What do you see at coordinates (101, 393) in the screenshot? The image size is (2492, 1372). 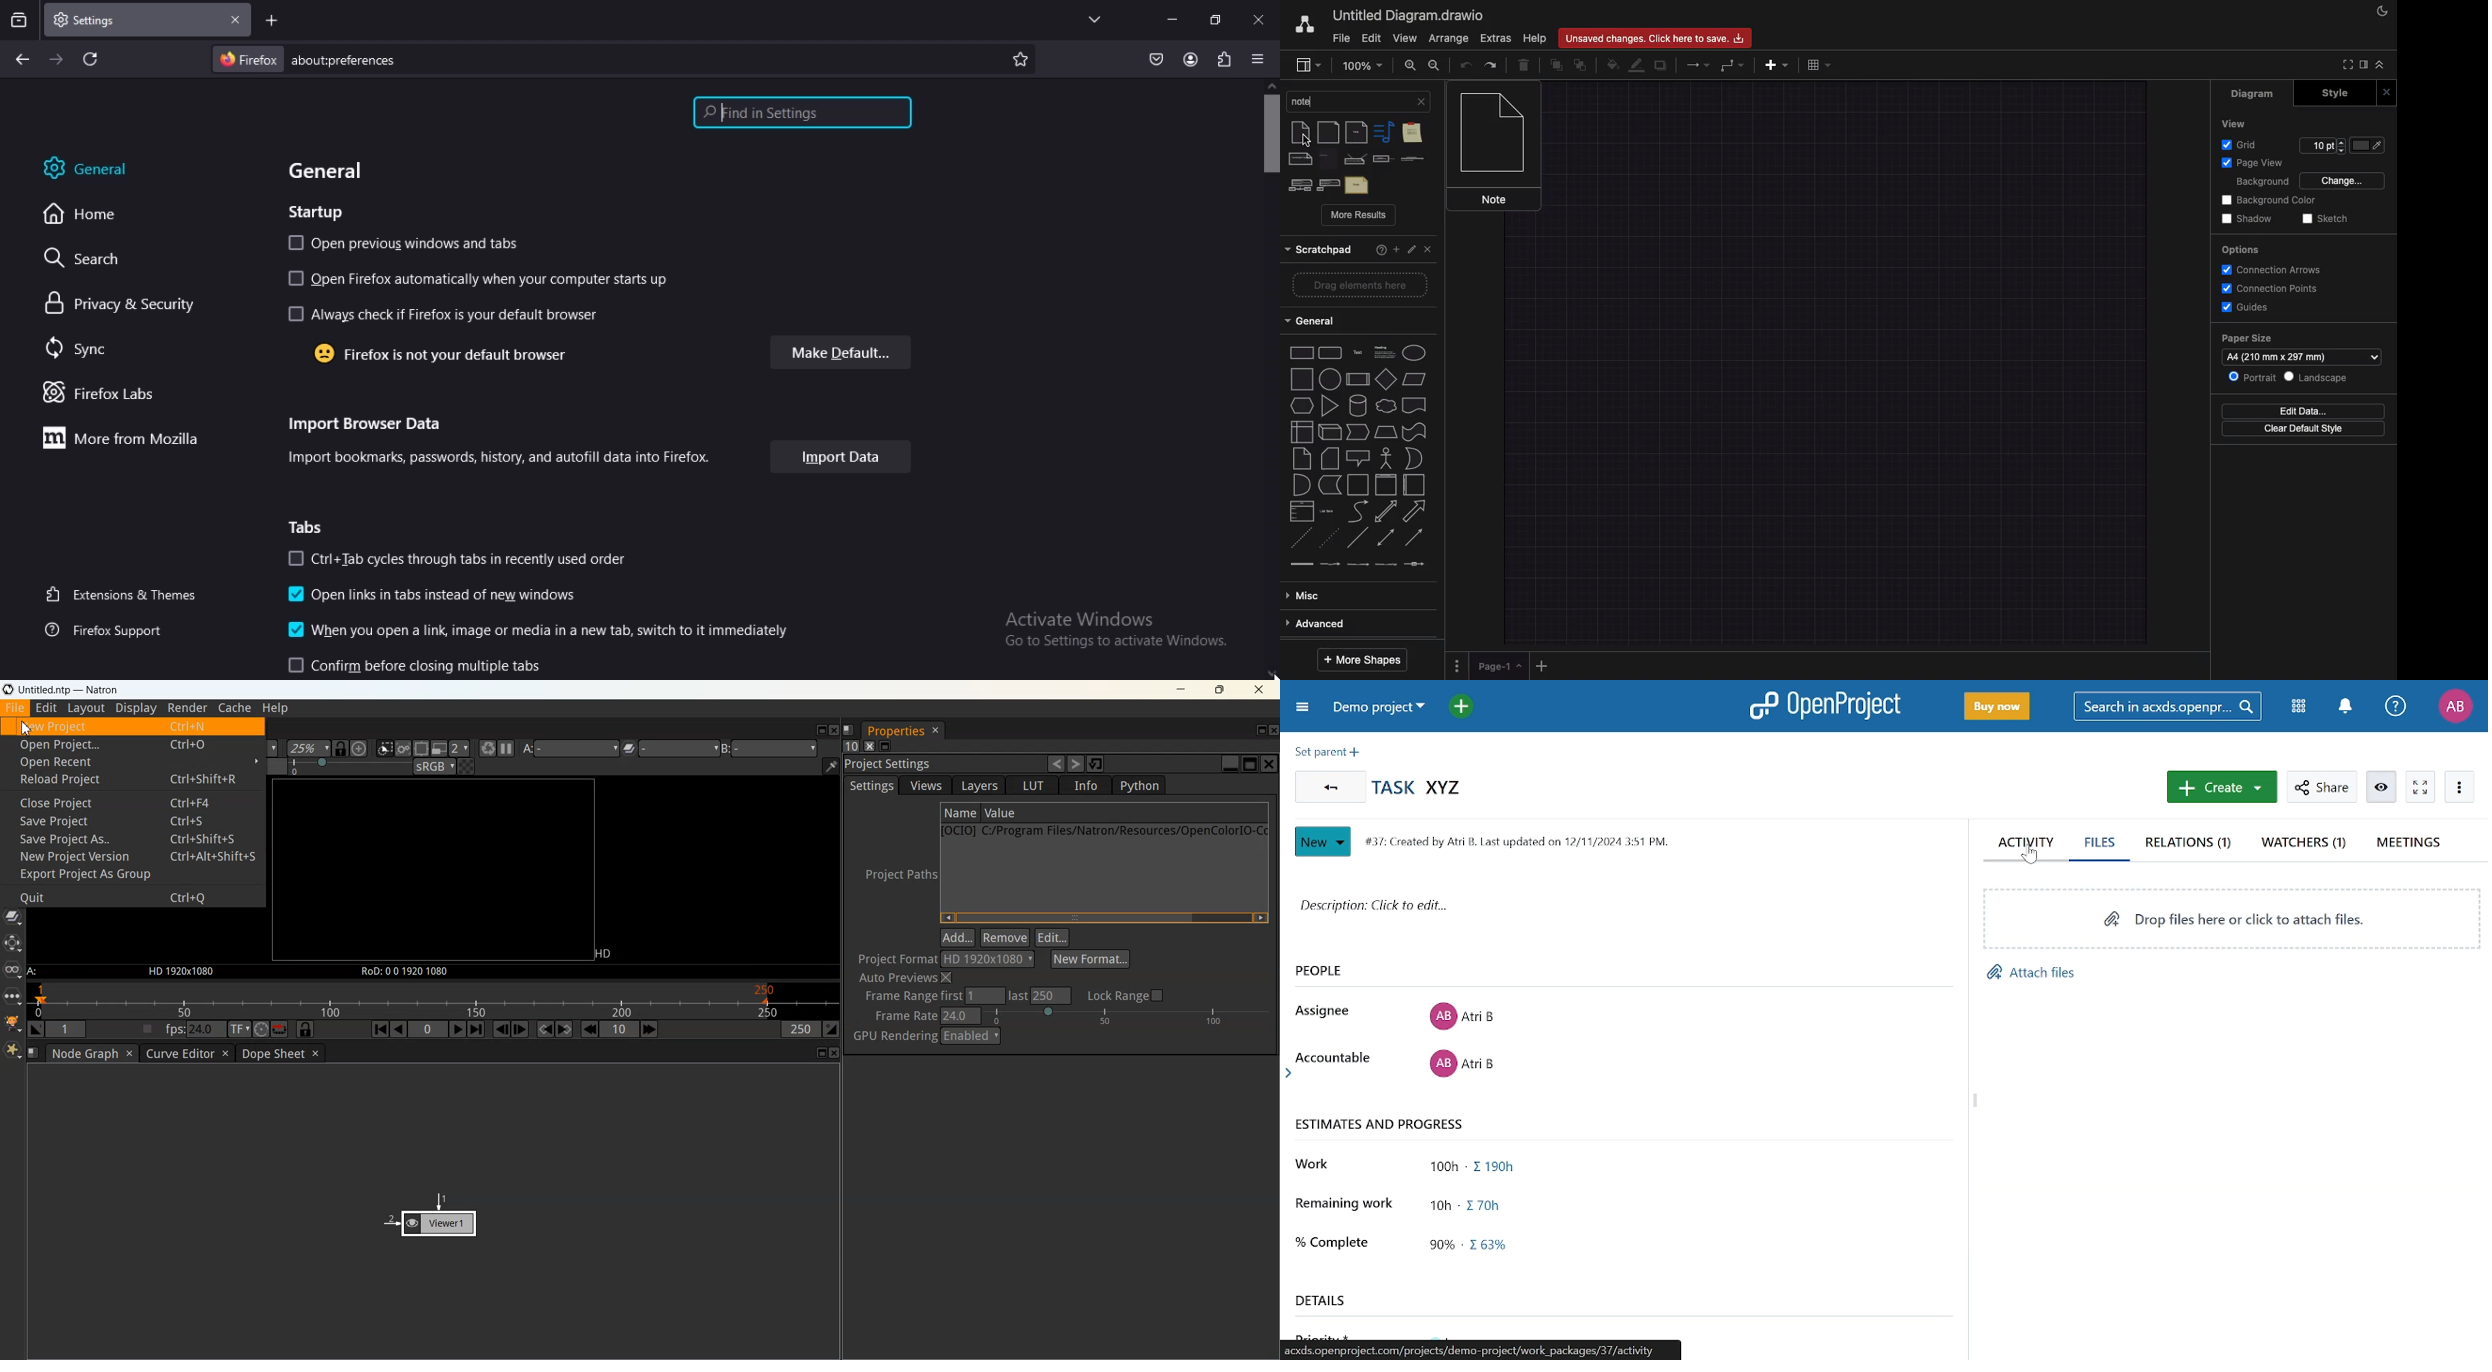 I see `firefox labs` at bounding box center [101, 393].